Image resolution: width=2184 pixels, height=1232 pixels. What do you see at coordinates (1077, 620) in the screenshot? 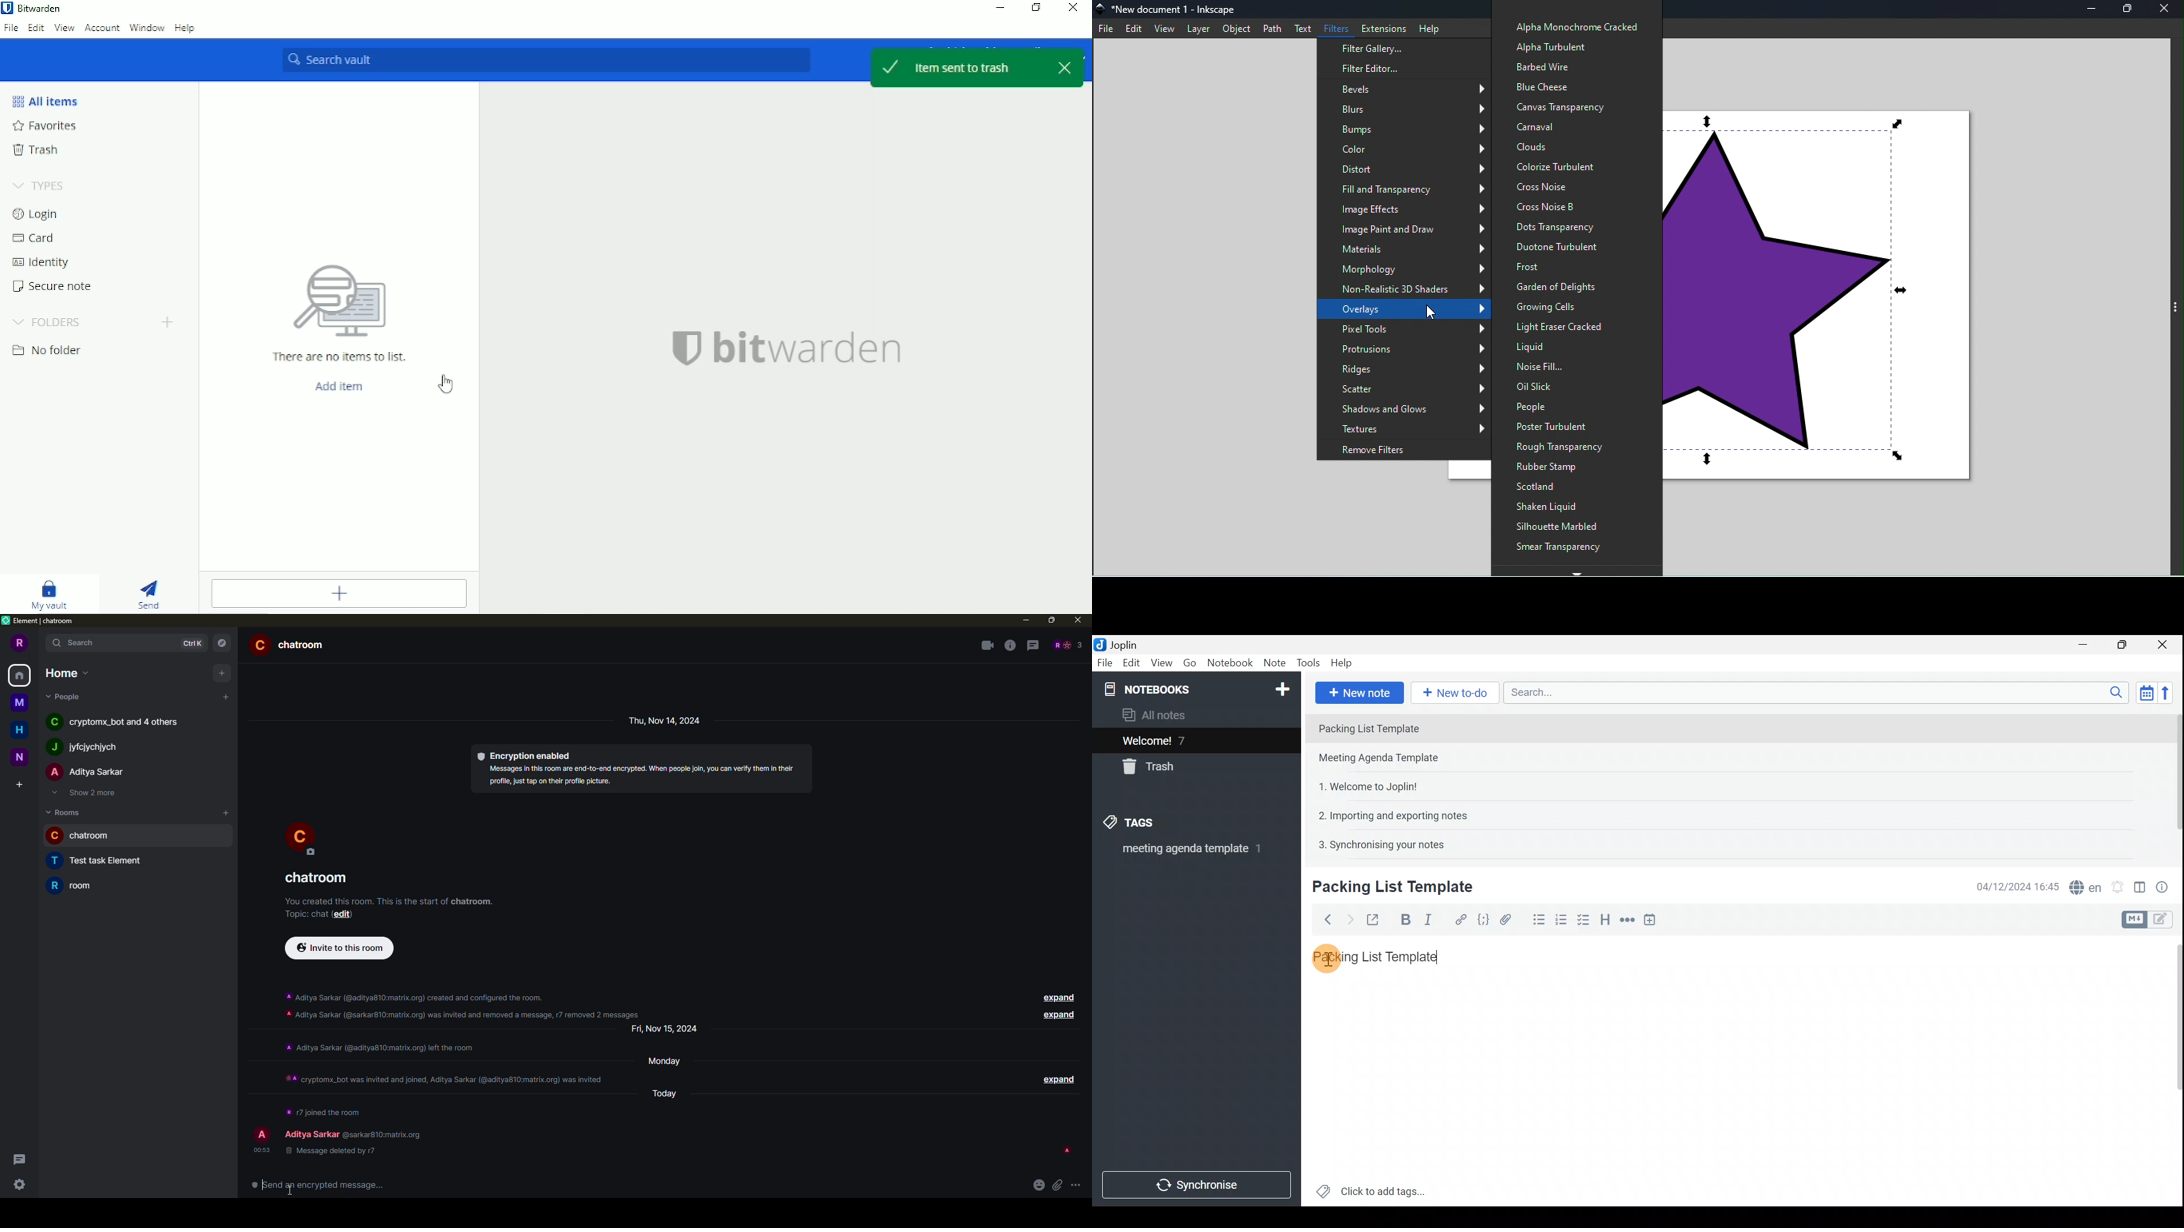
I see `close` at bounding box center [1077, 620].